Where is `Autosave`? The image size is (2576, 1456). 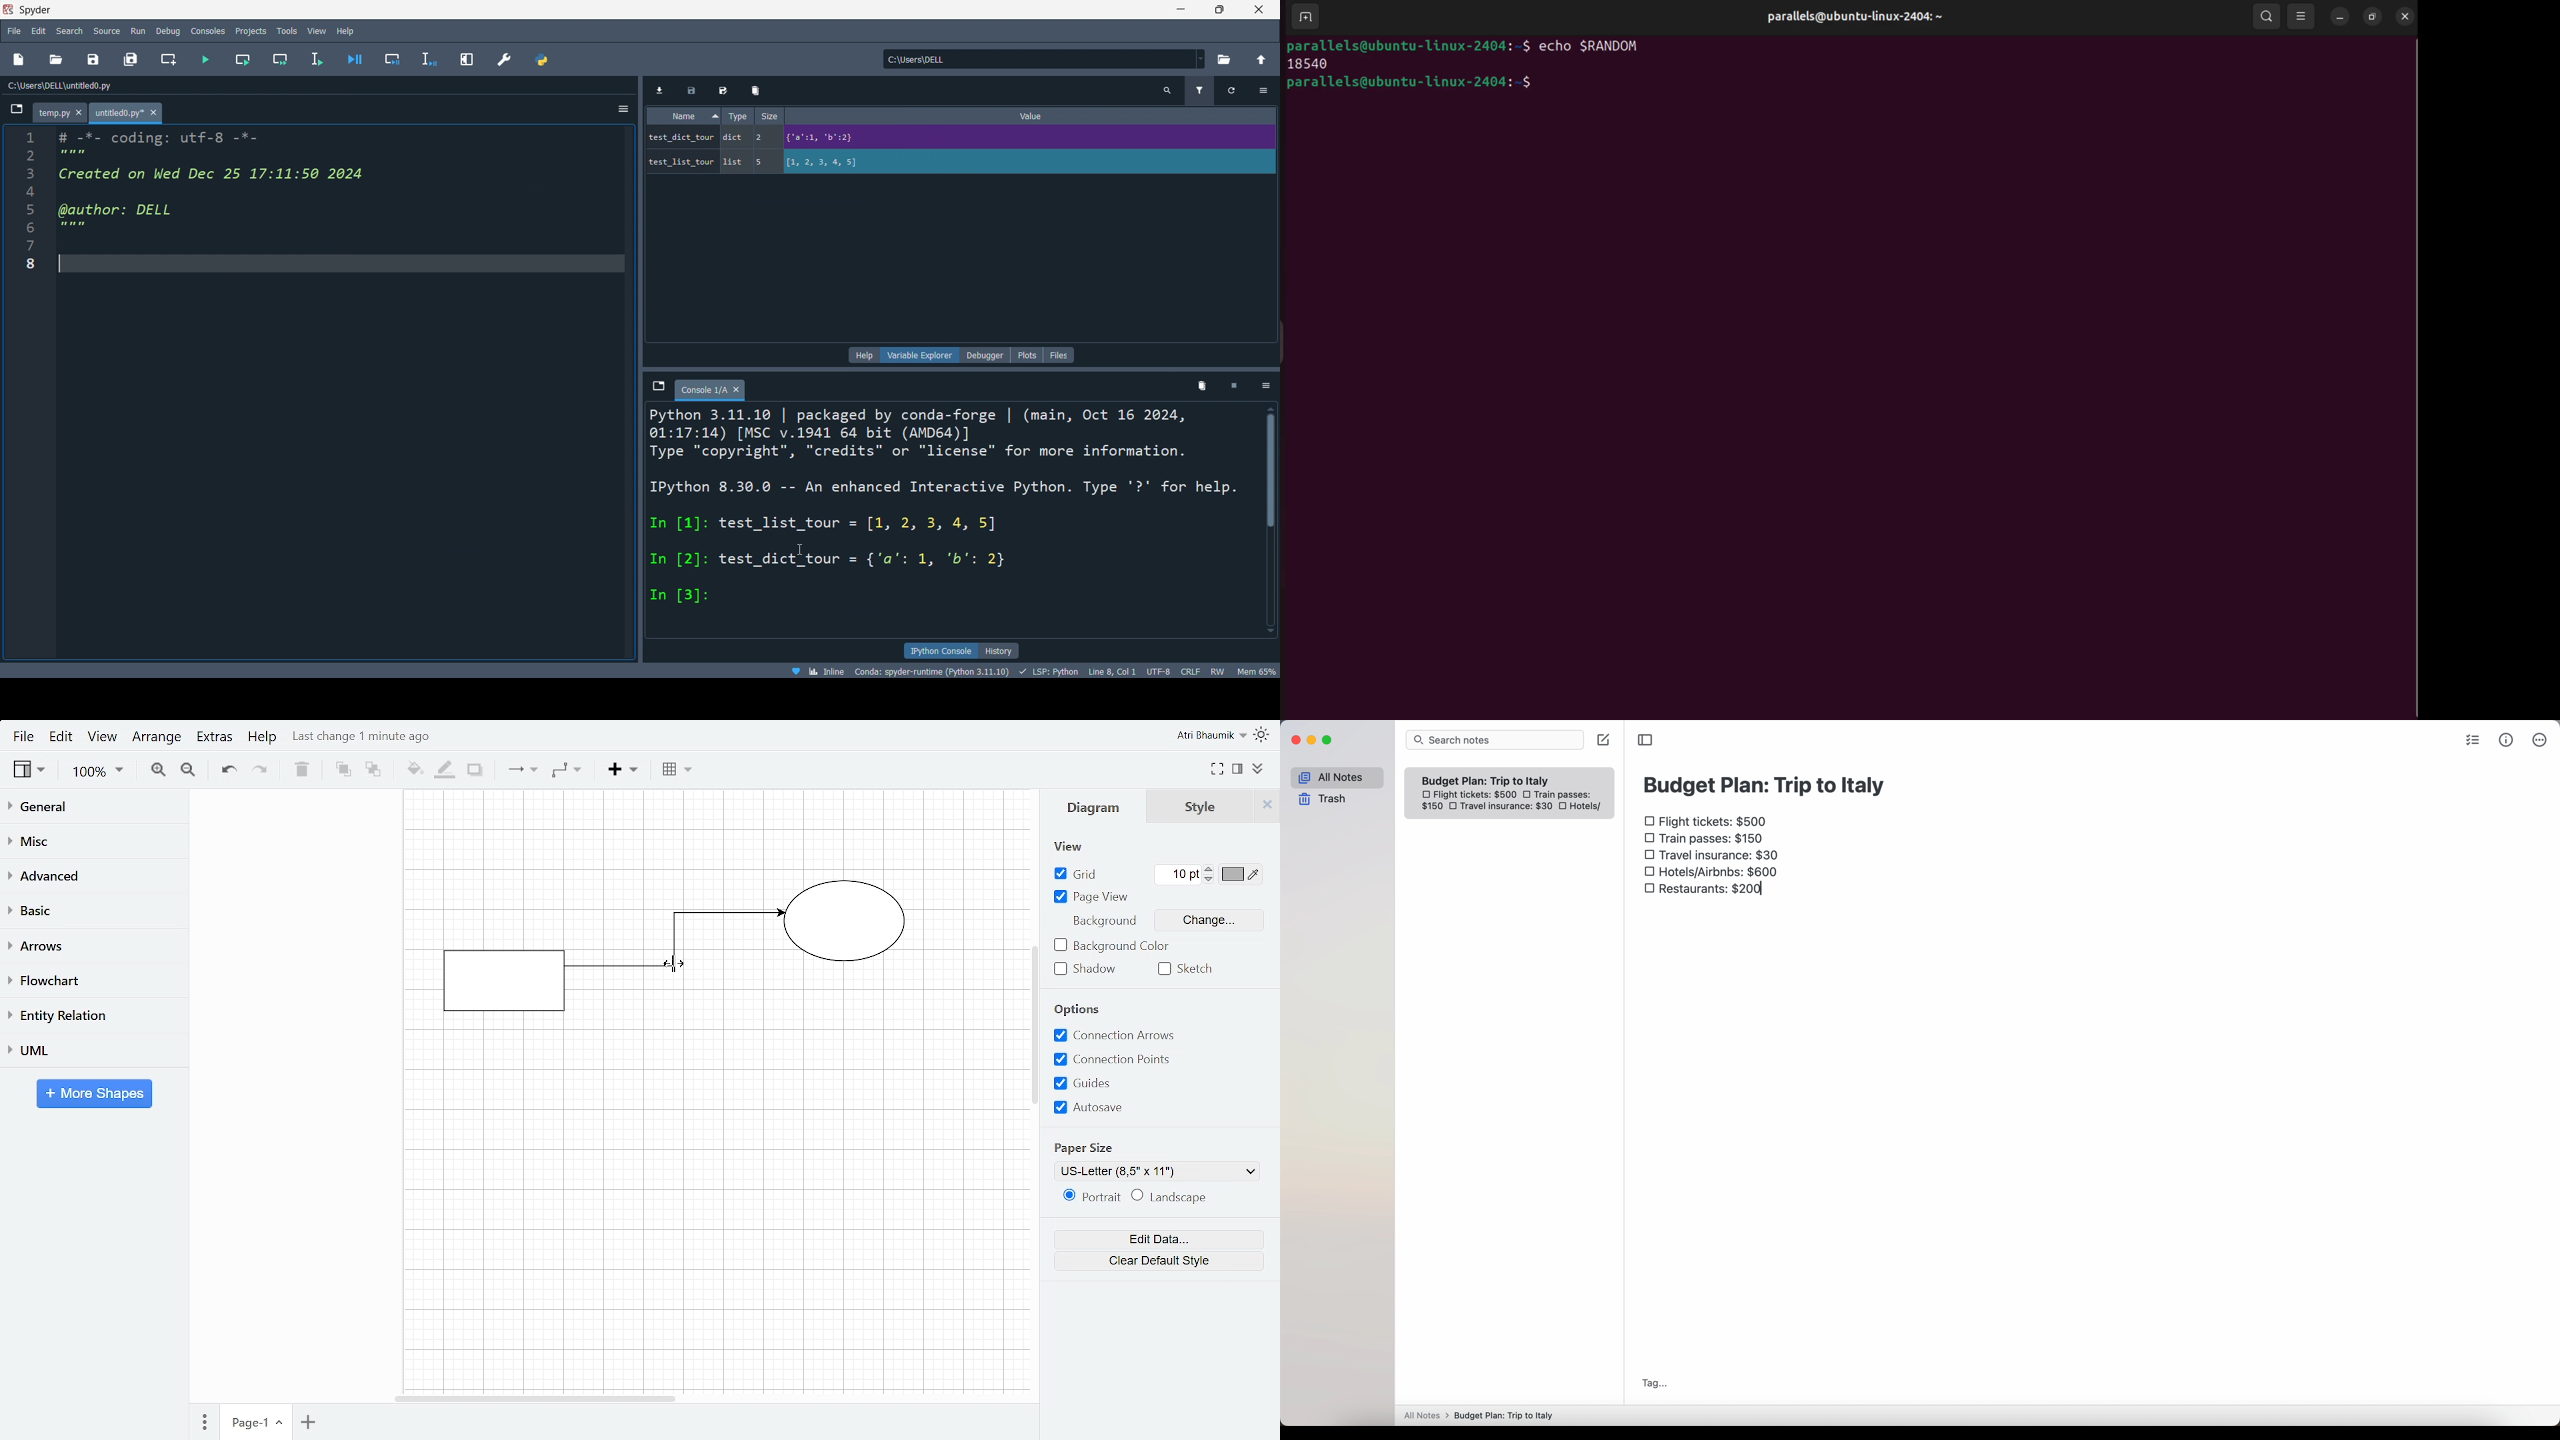 Autosave is located at coordinates (1113, 1108).